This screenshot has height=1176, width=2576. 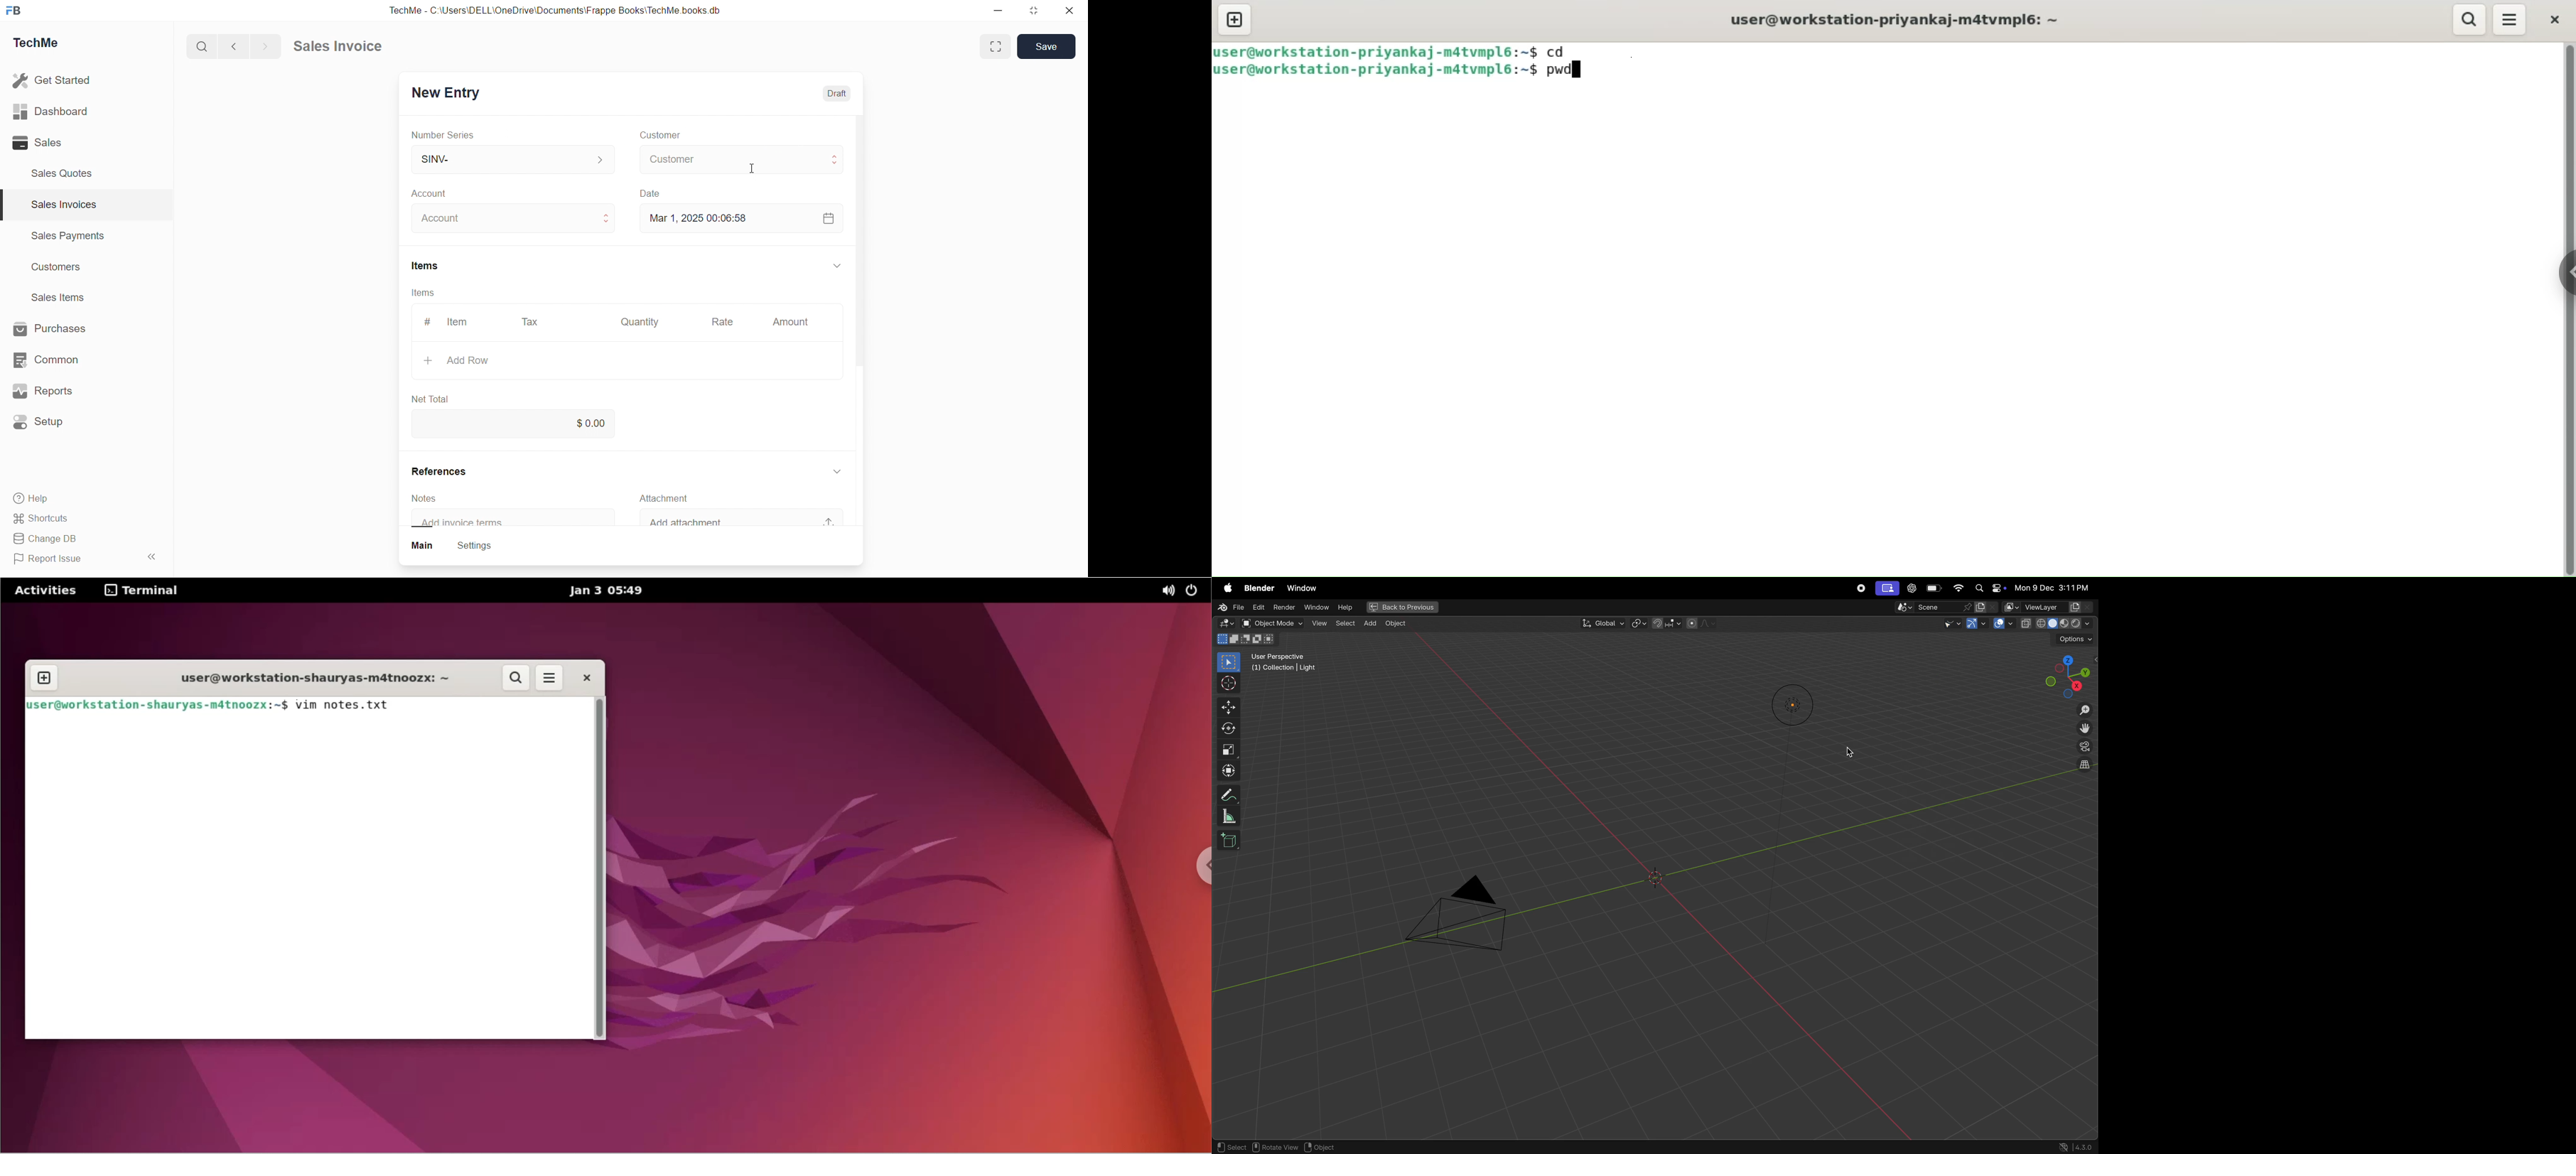 What do you see at coordinates (482, 546) in the screenshot?
I see `Settings` at bounding box center [482, 546].